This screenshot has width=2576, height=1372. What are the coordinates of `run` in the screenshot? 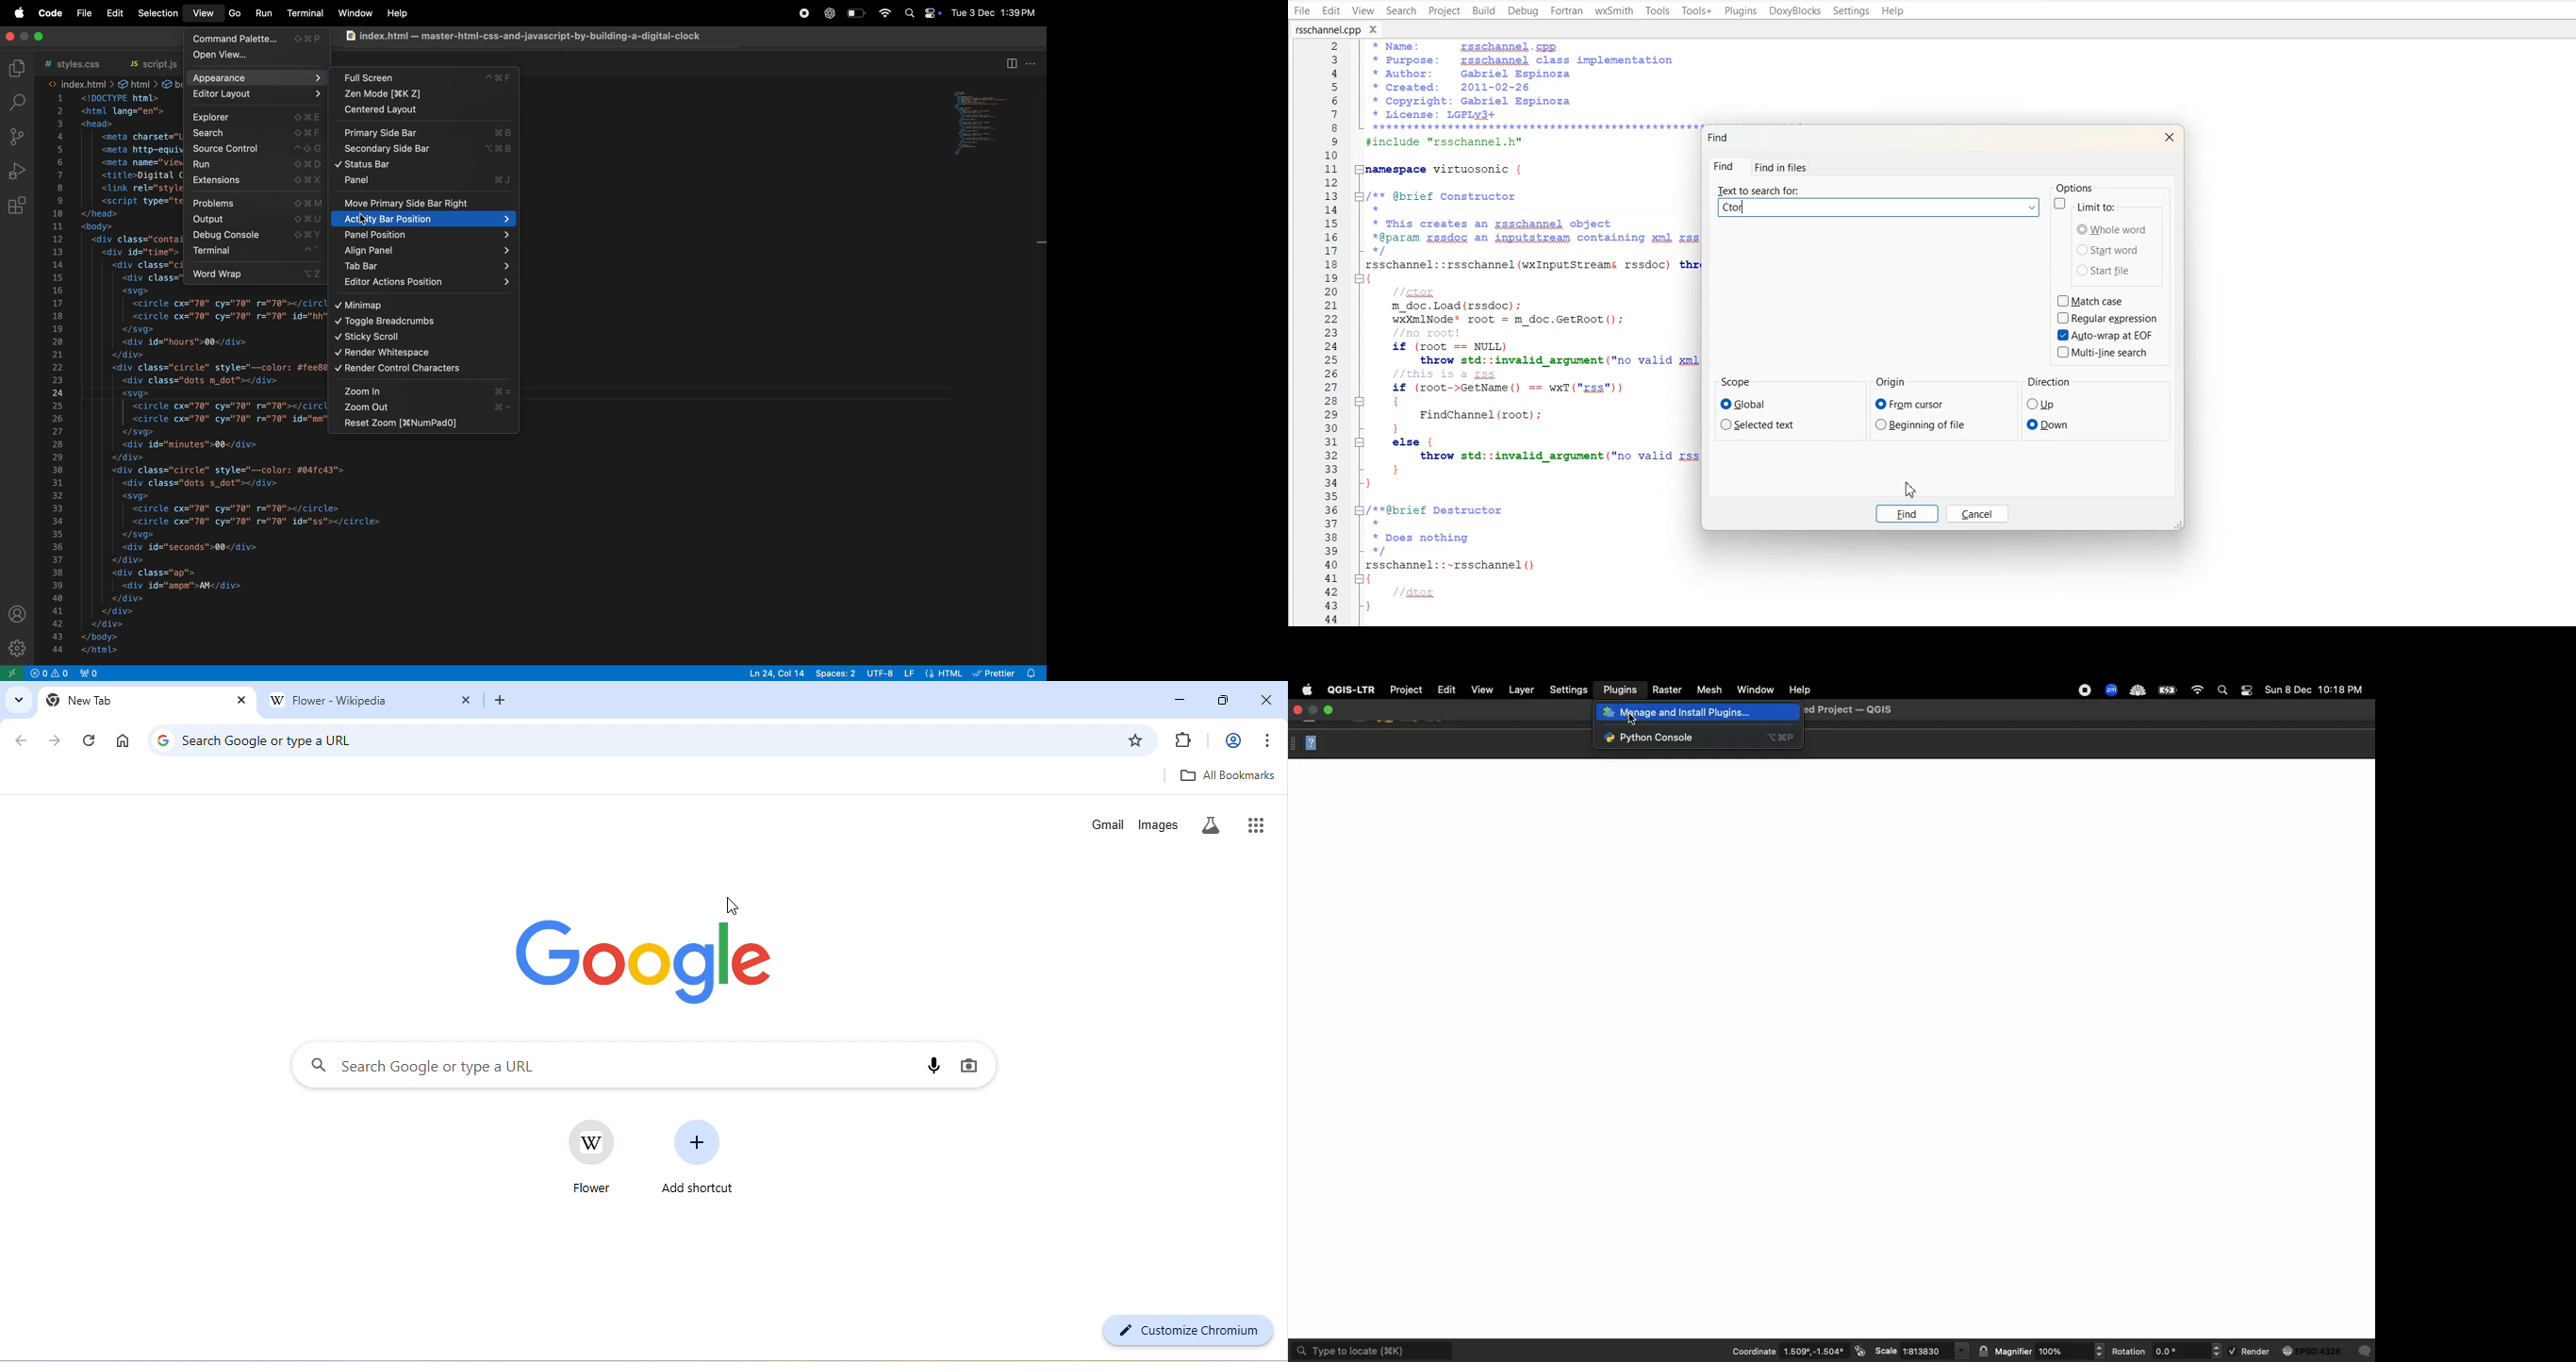 It's located at (264, 15).